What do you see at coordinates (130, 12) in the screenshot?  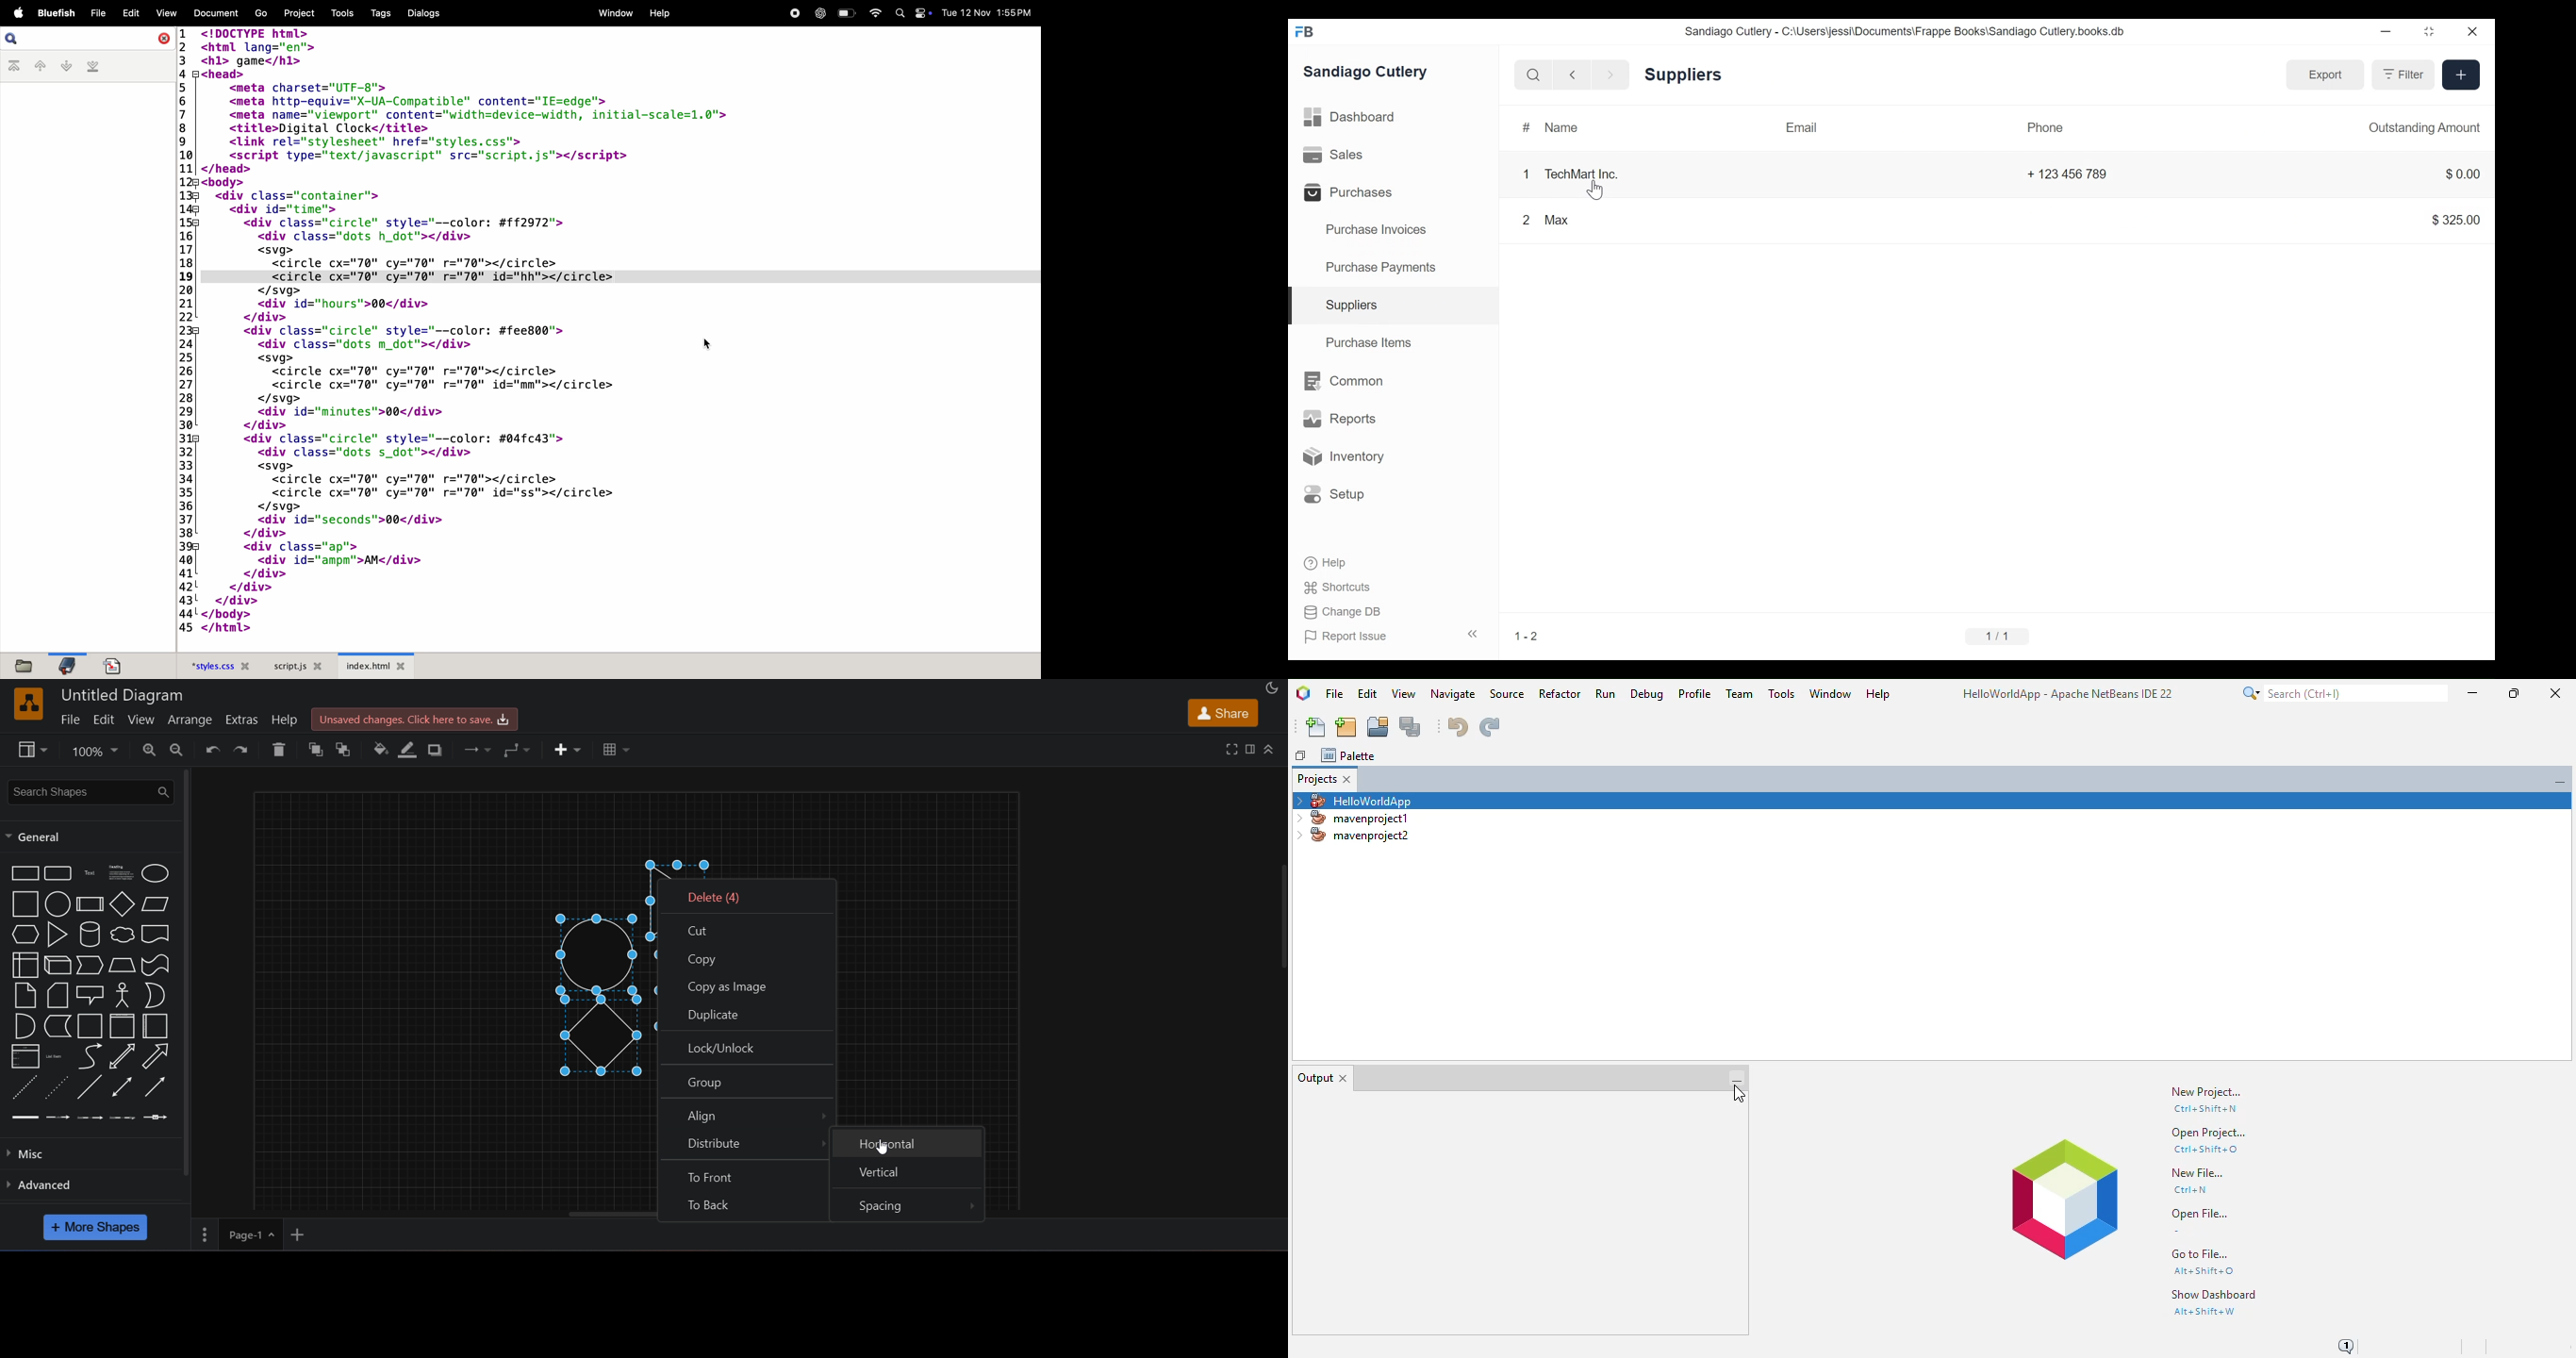 I see `edit` at bounding box center [130, 12].